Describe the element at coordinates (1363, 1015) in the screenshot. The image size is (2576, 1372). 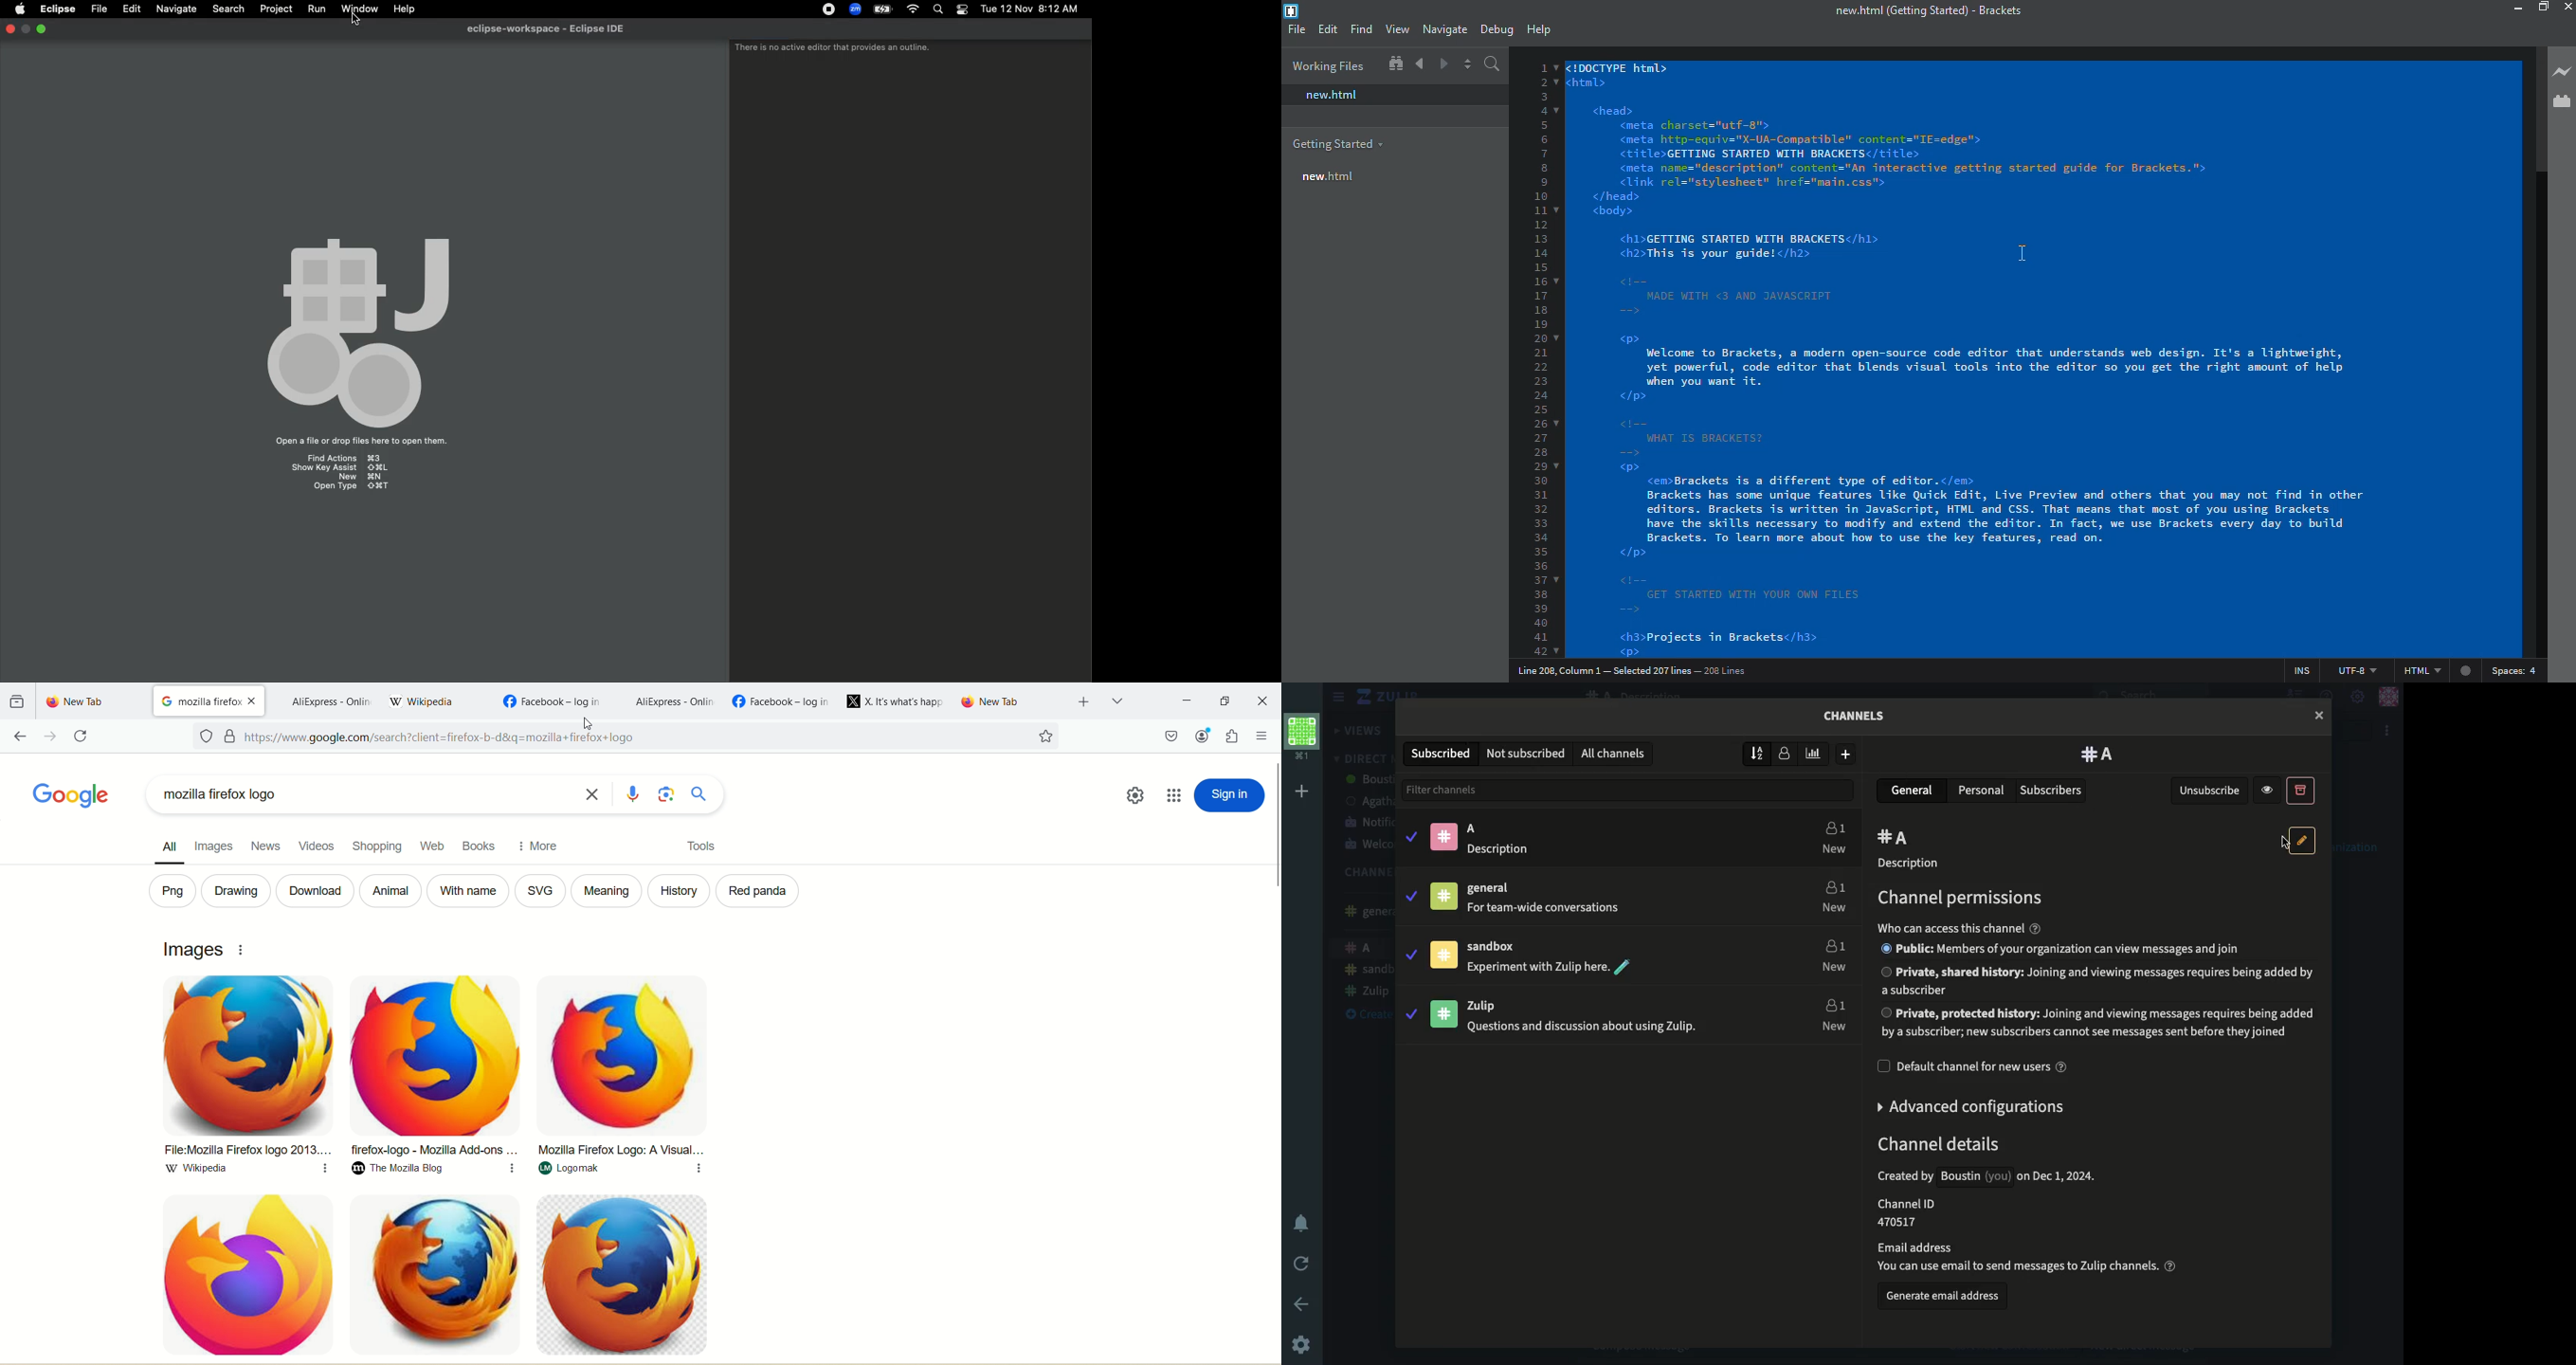
I see `Create a channel` at that location.